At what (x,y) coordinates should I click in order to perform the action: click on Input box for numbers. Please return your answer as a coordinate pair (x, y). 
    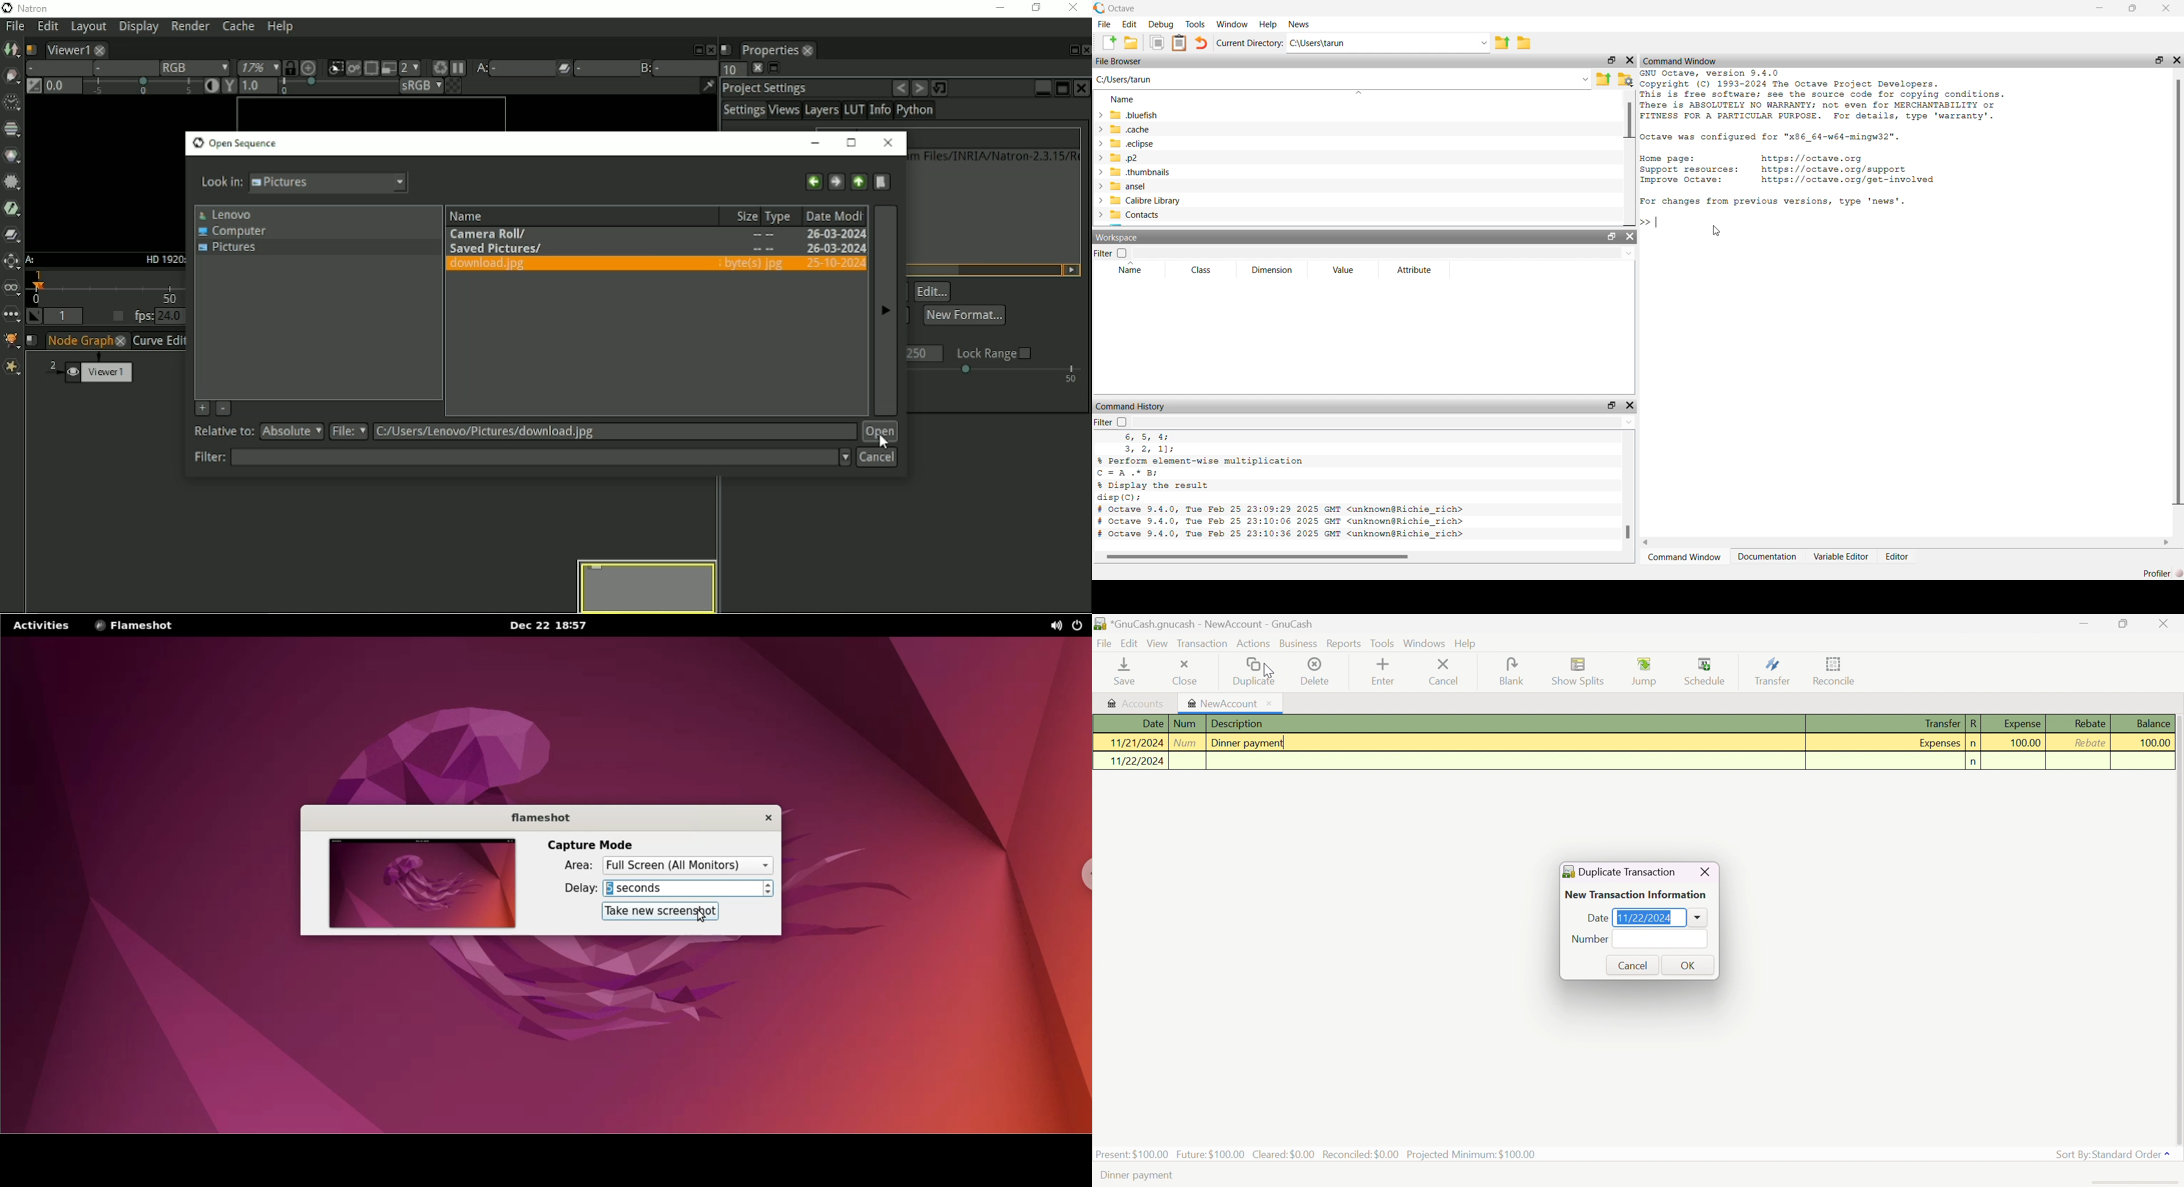
    Looking at the image, I should click on (1660, 939).